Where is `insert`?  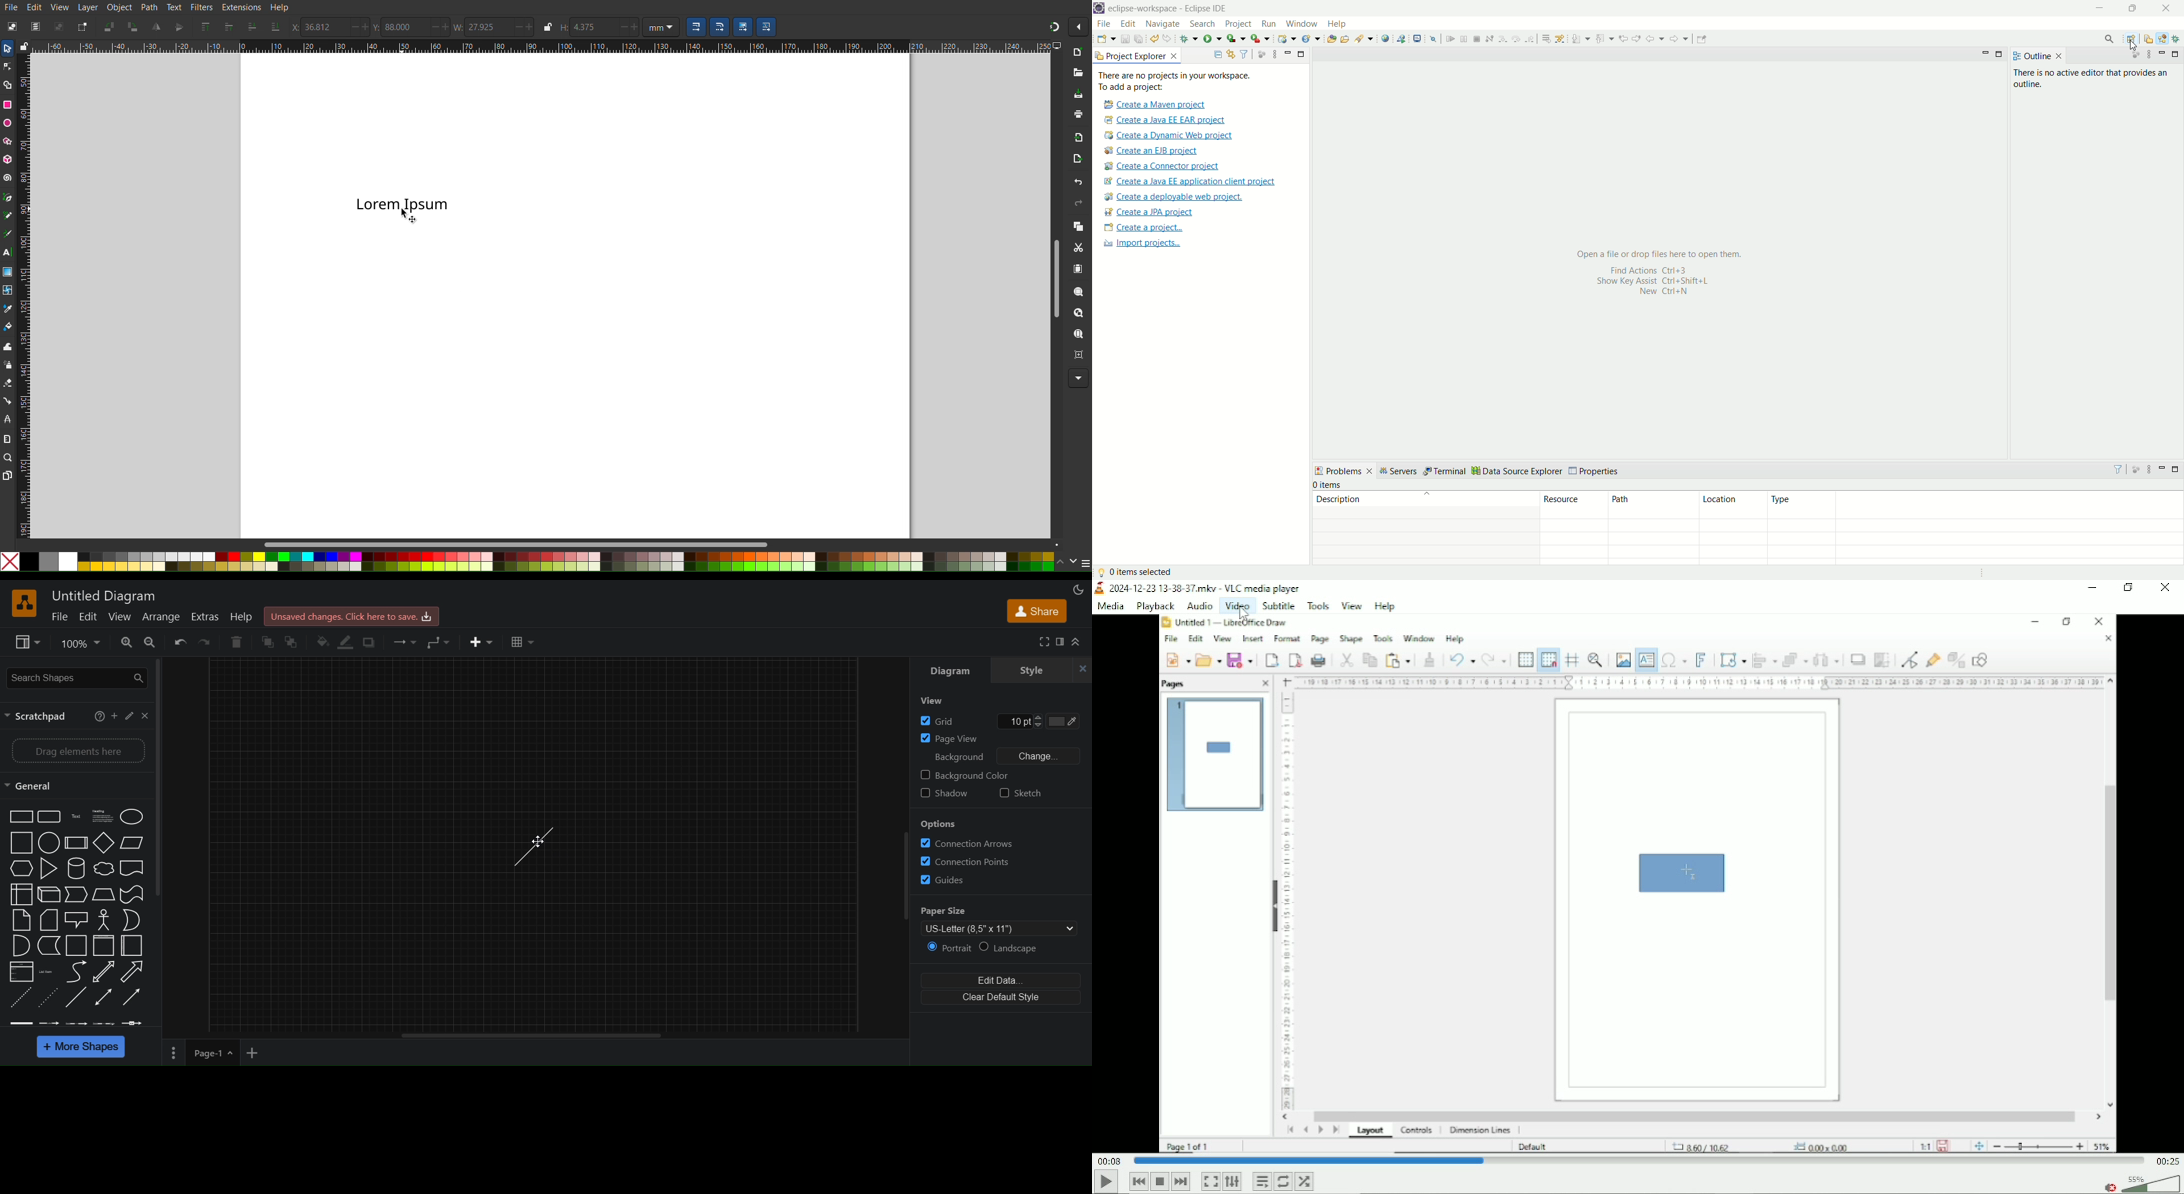 insert is located at coordinates (482, 642).